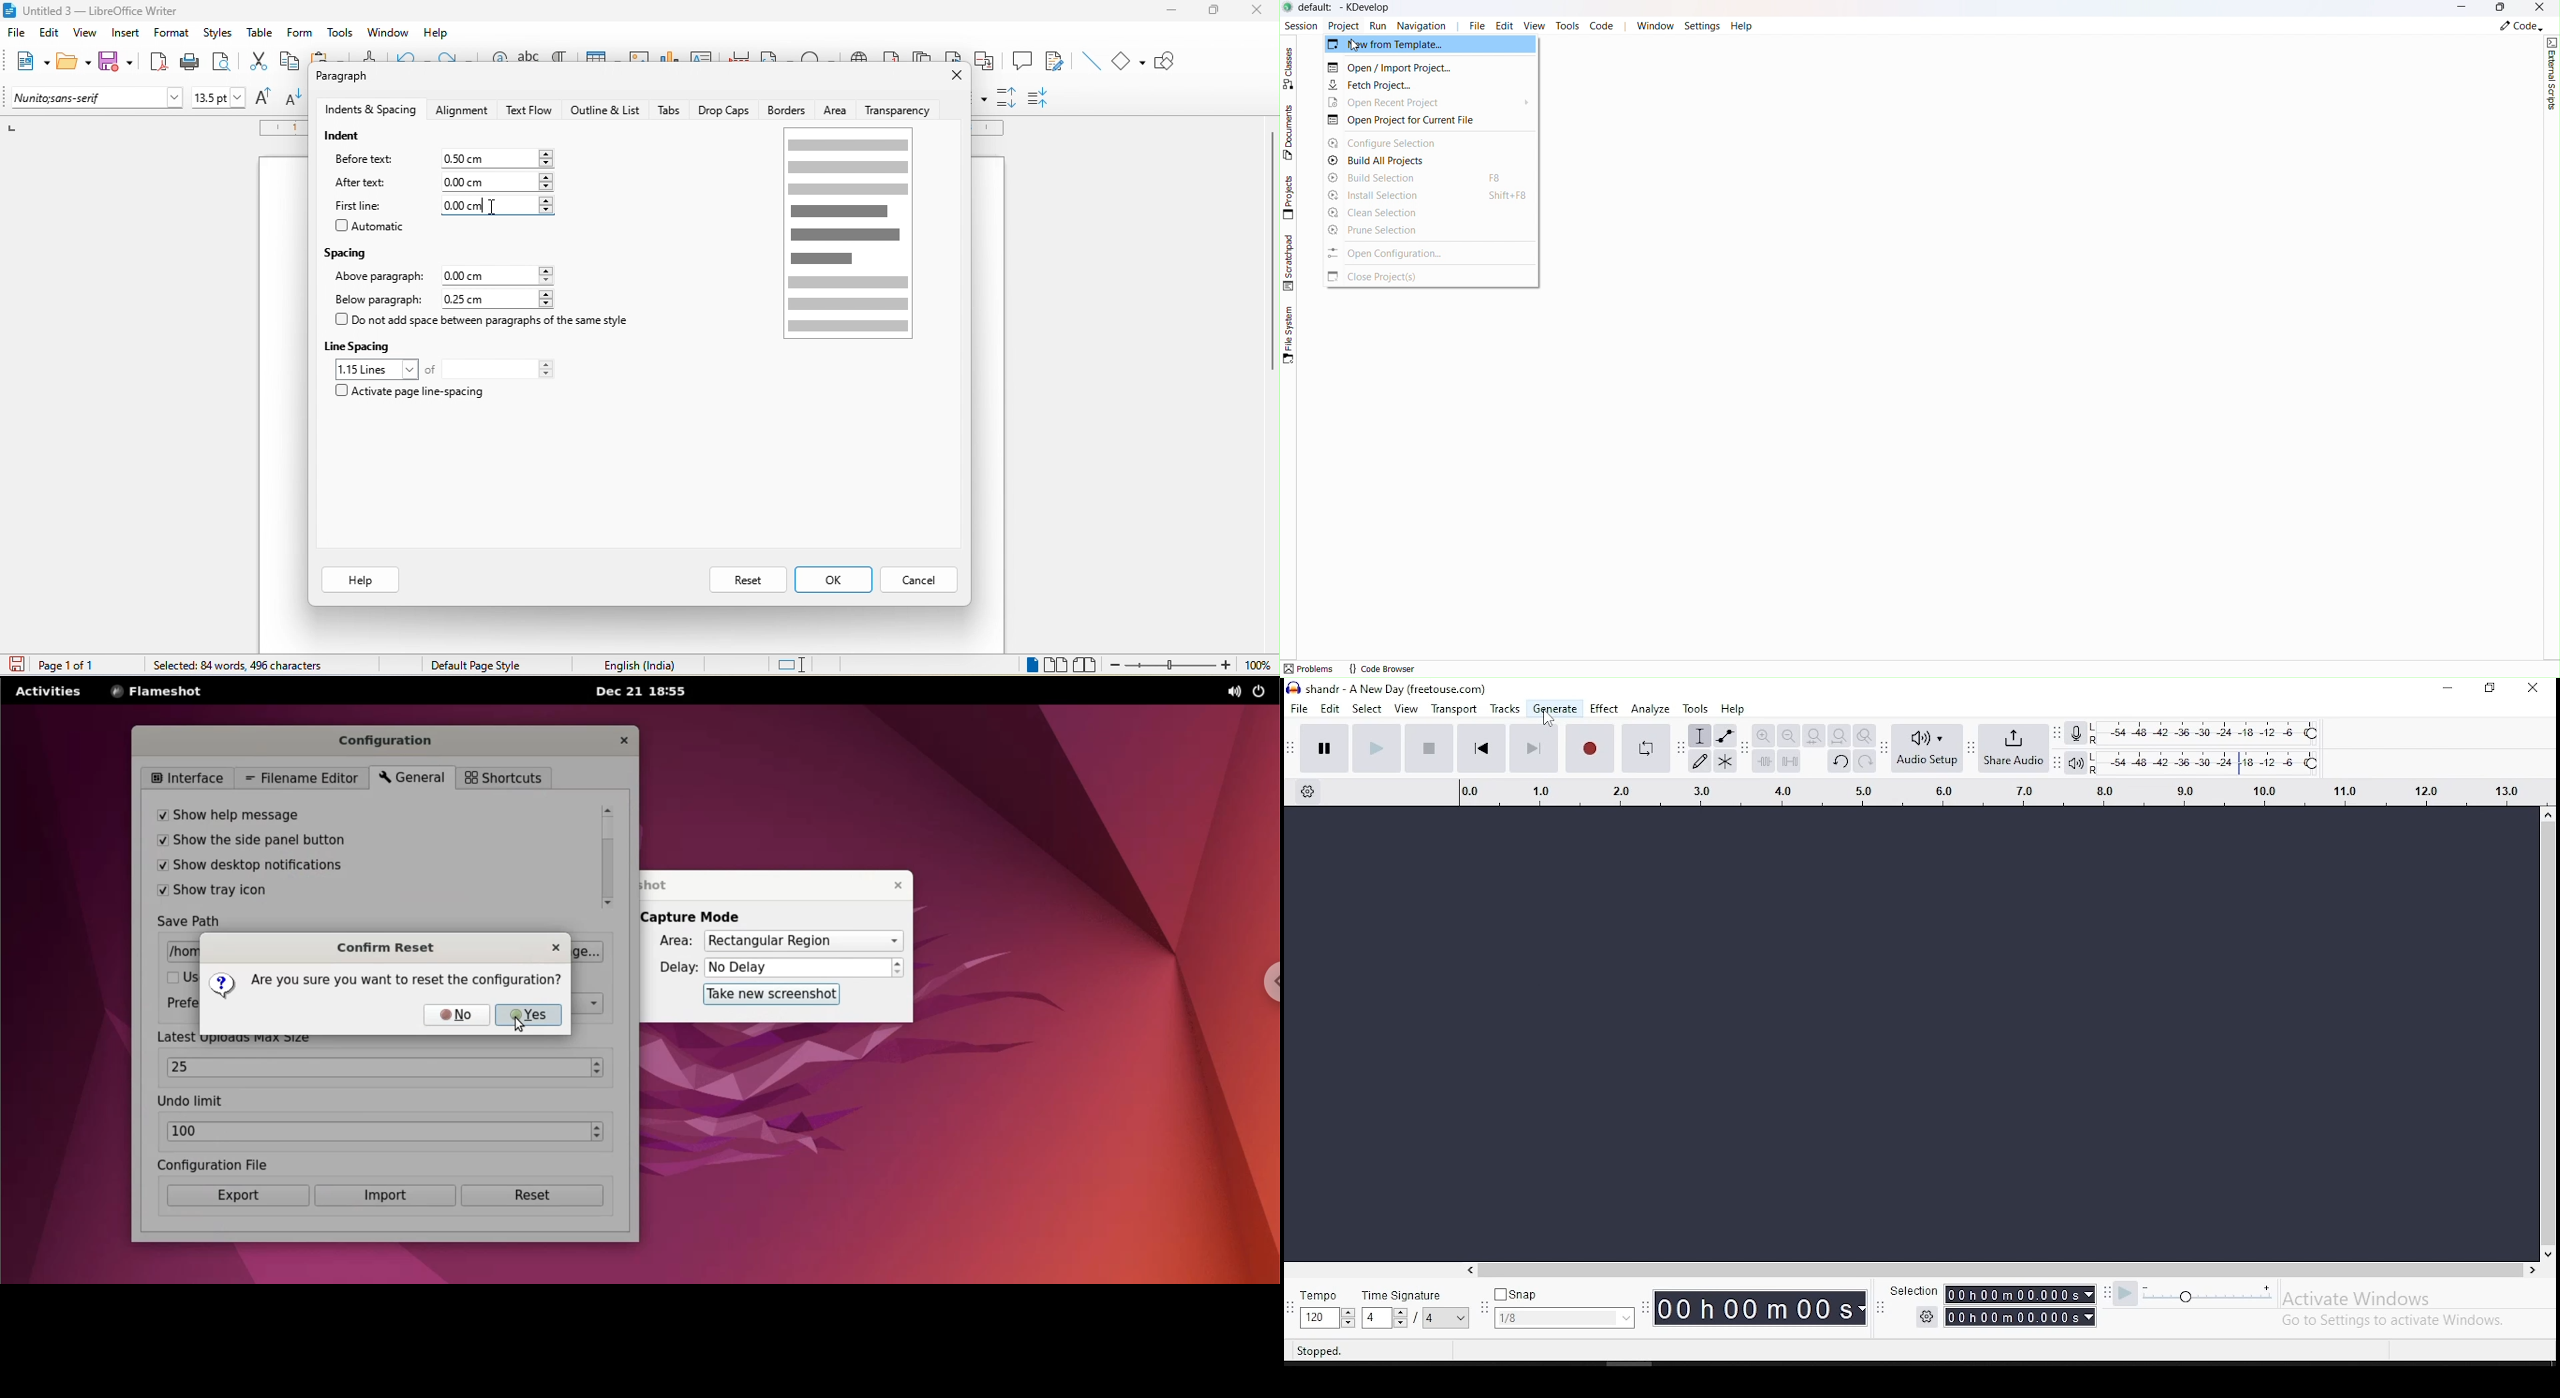 This screenshot has height=1400, width=2576. What do you see at coordinates (665, 665) in the screenshot?
I see `text language` at bounding box center [665, 665].